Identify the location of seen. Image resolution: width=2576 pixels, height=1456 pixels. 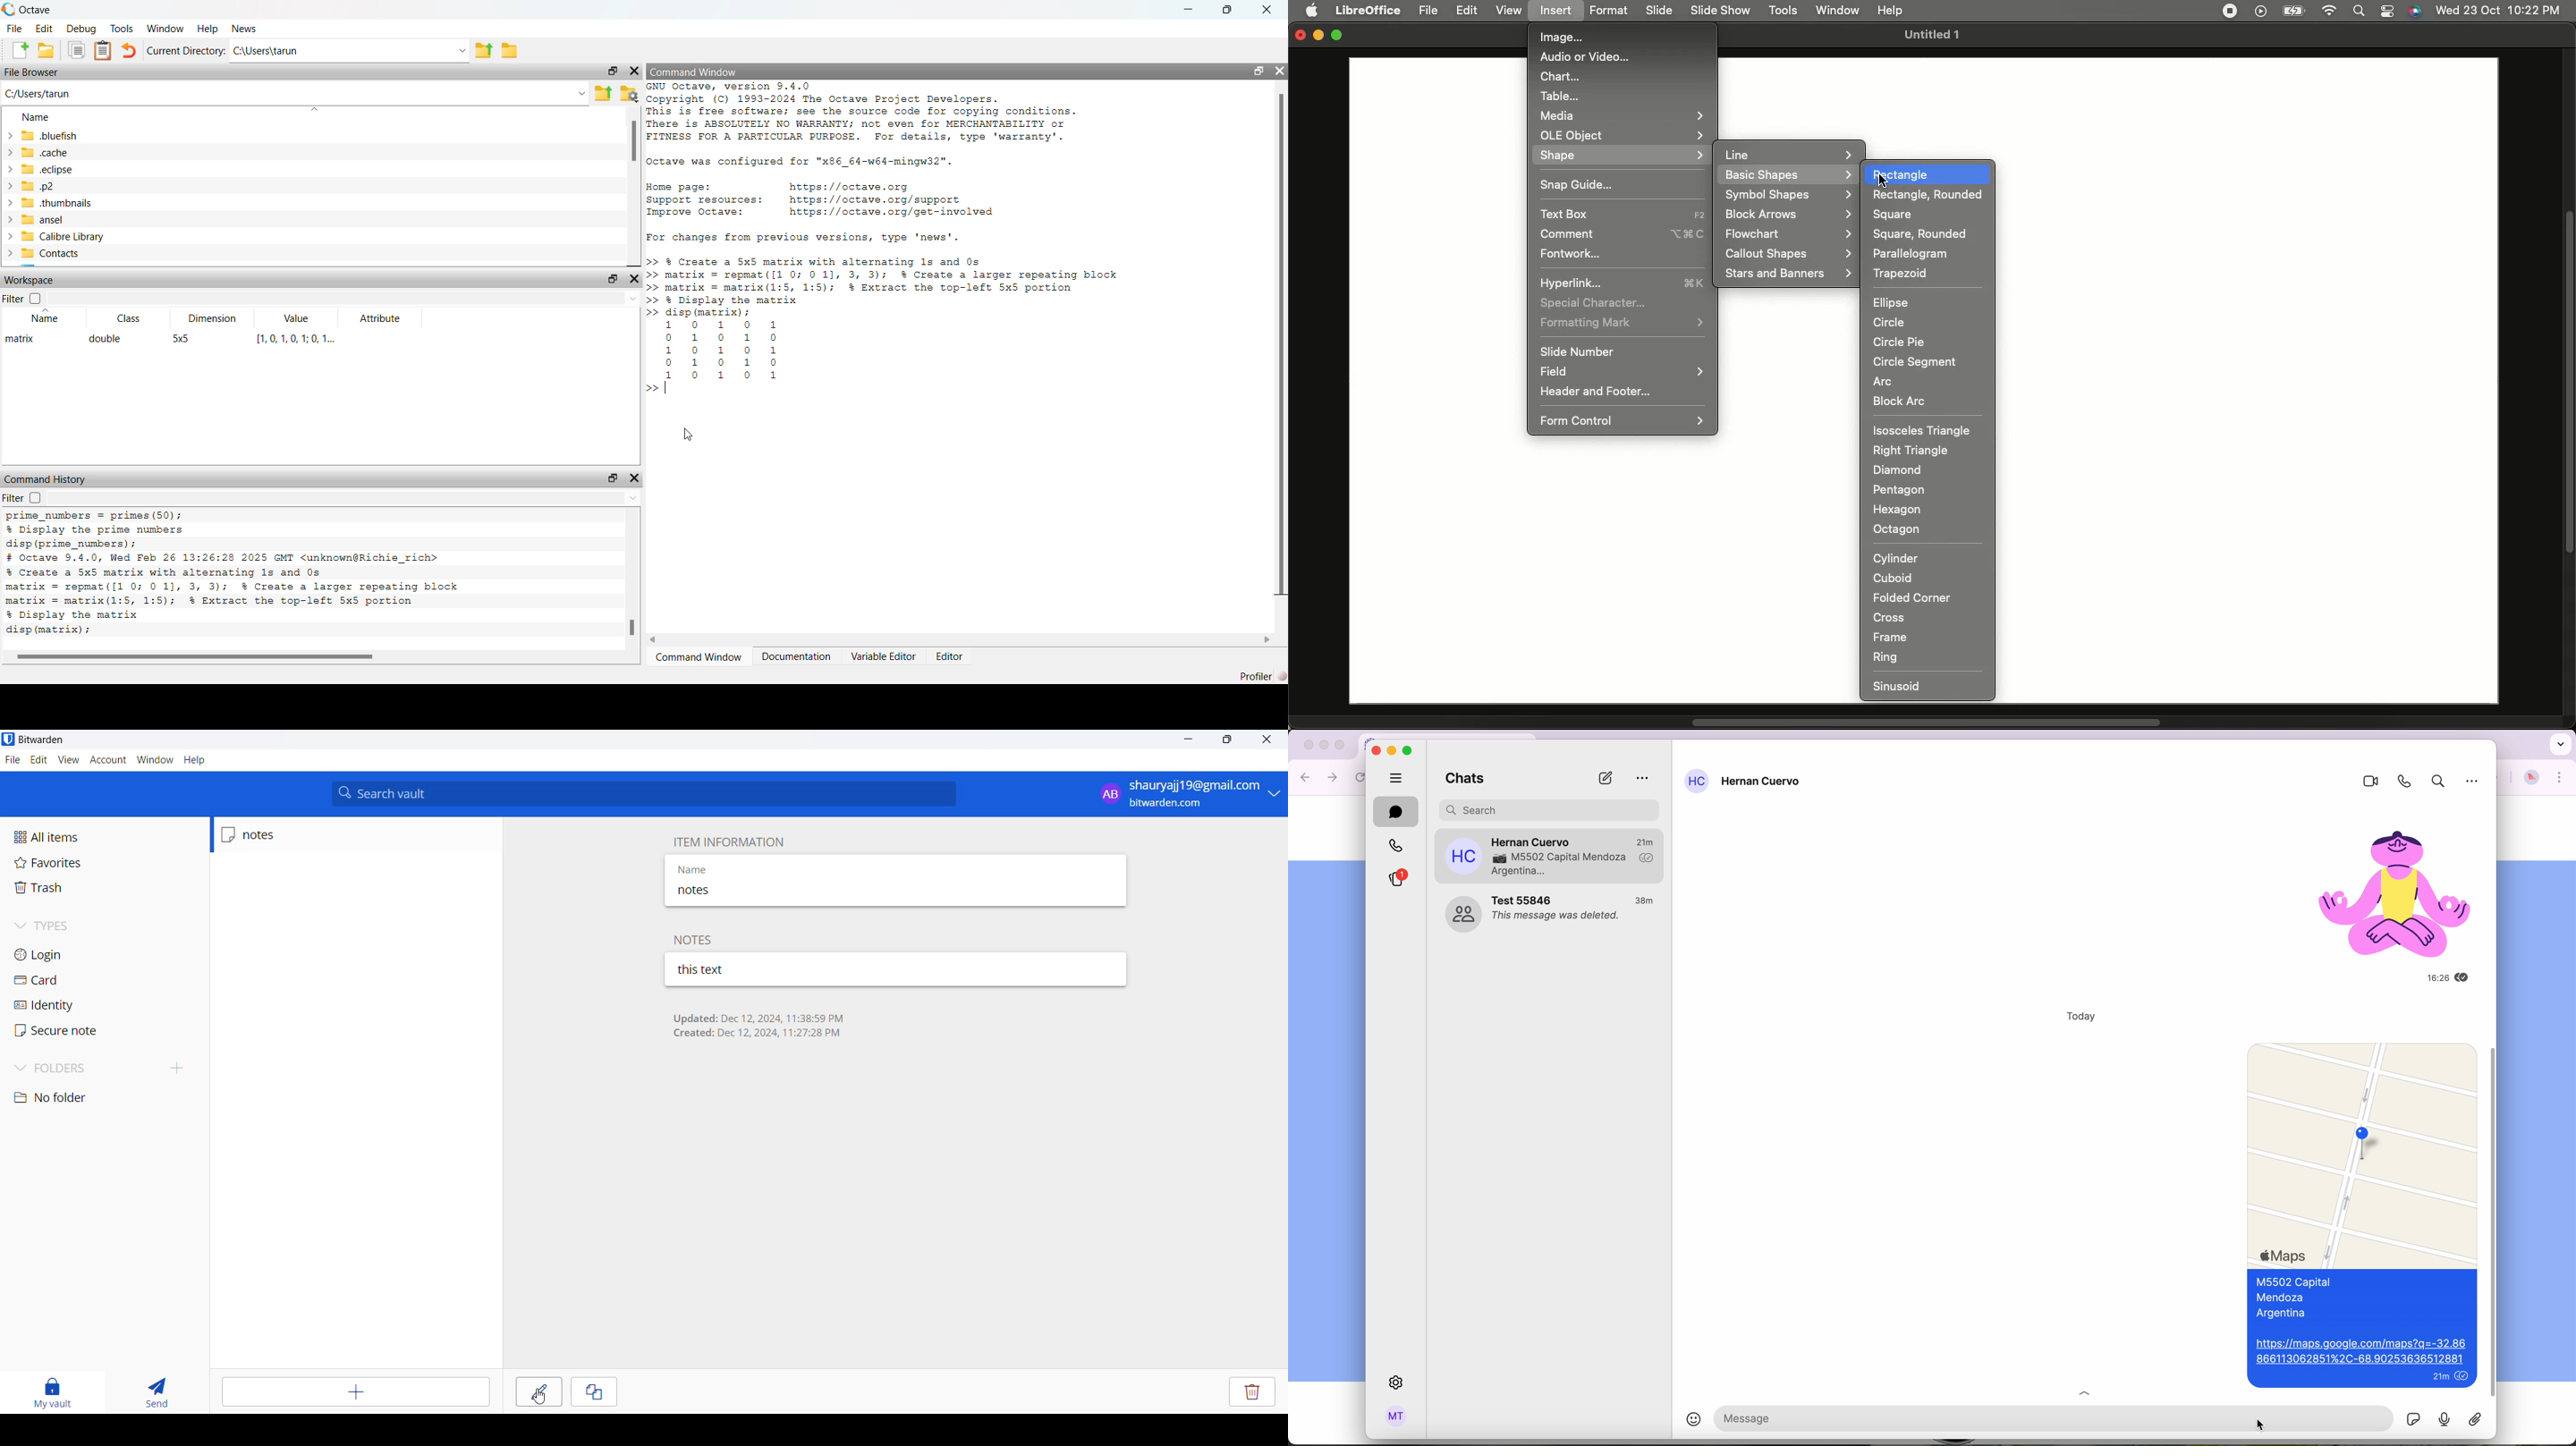
(2466, 978).